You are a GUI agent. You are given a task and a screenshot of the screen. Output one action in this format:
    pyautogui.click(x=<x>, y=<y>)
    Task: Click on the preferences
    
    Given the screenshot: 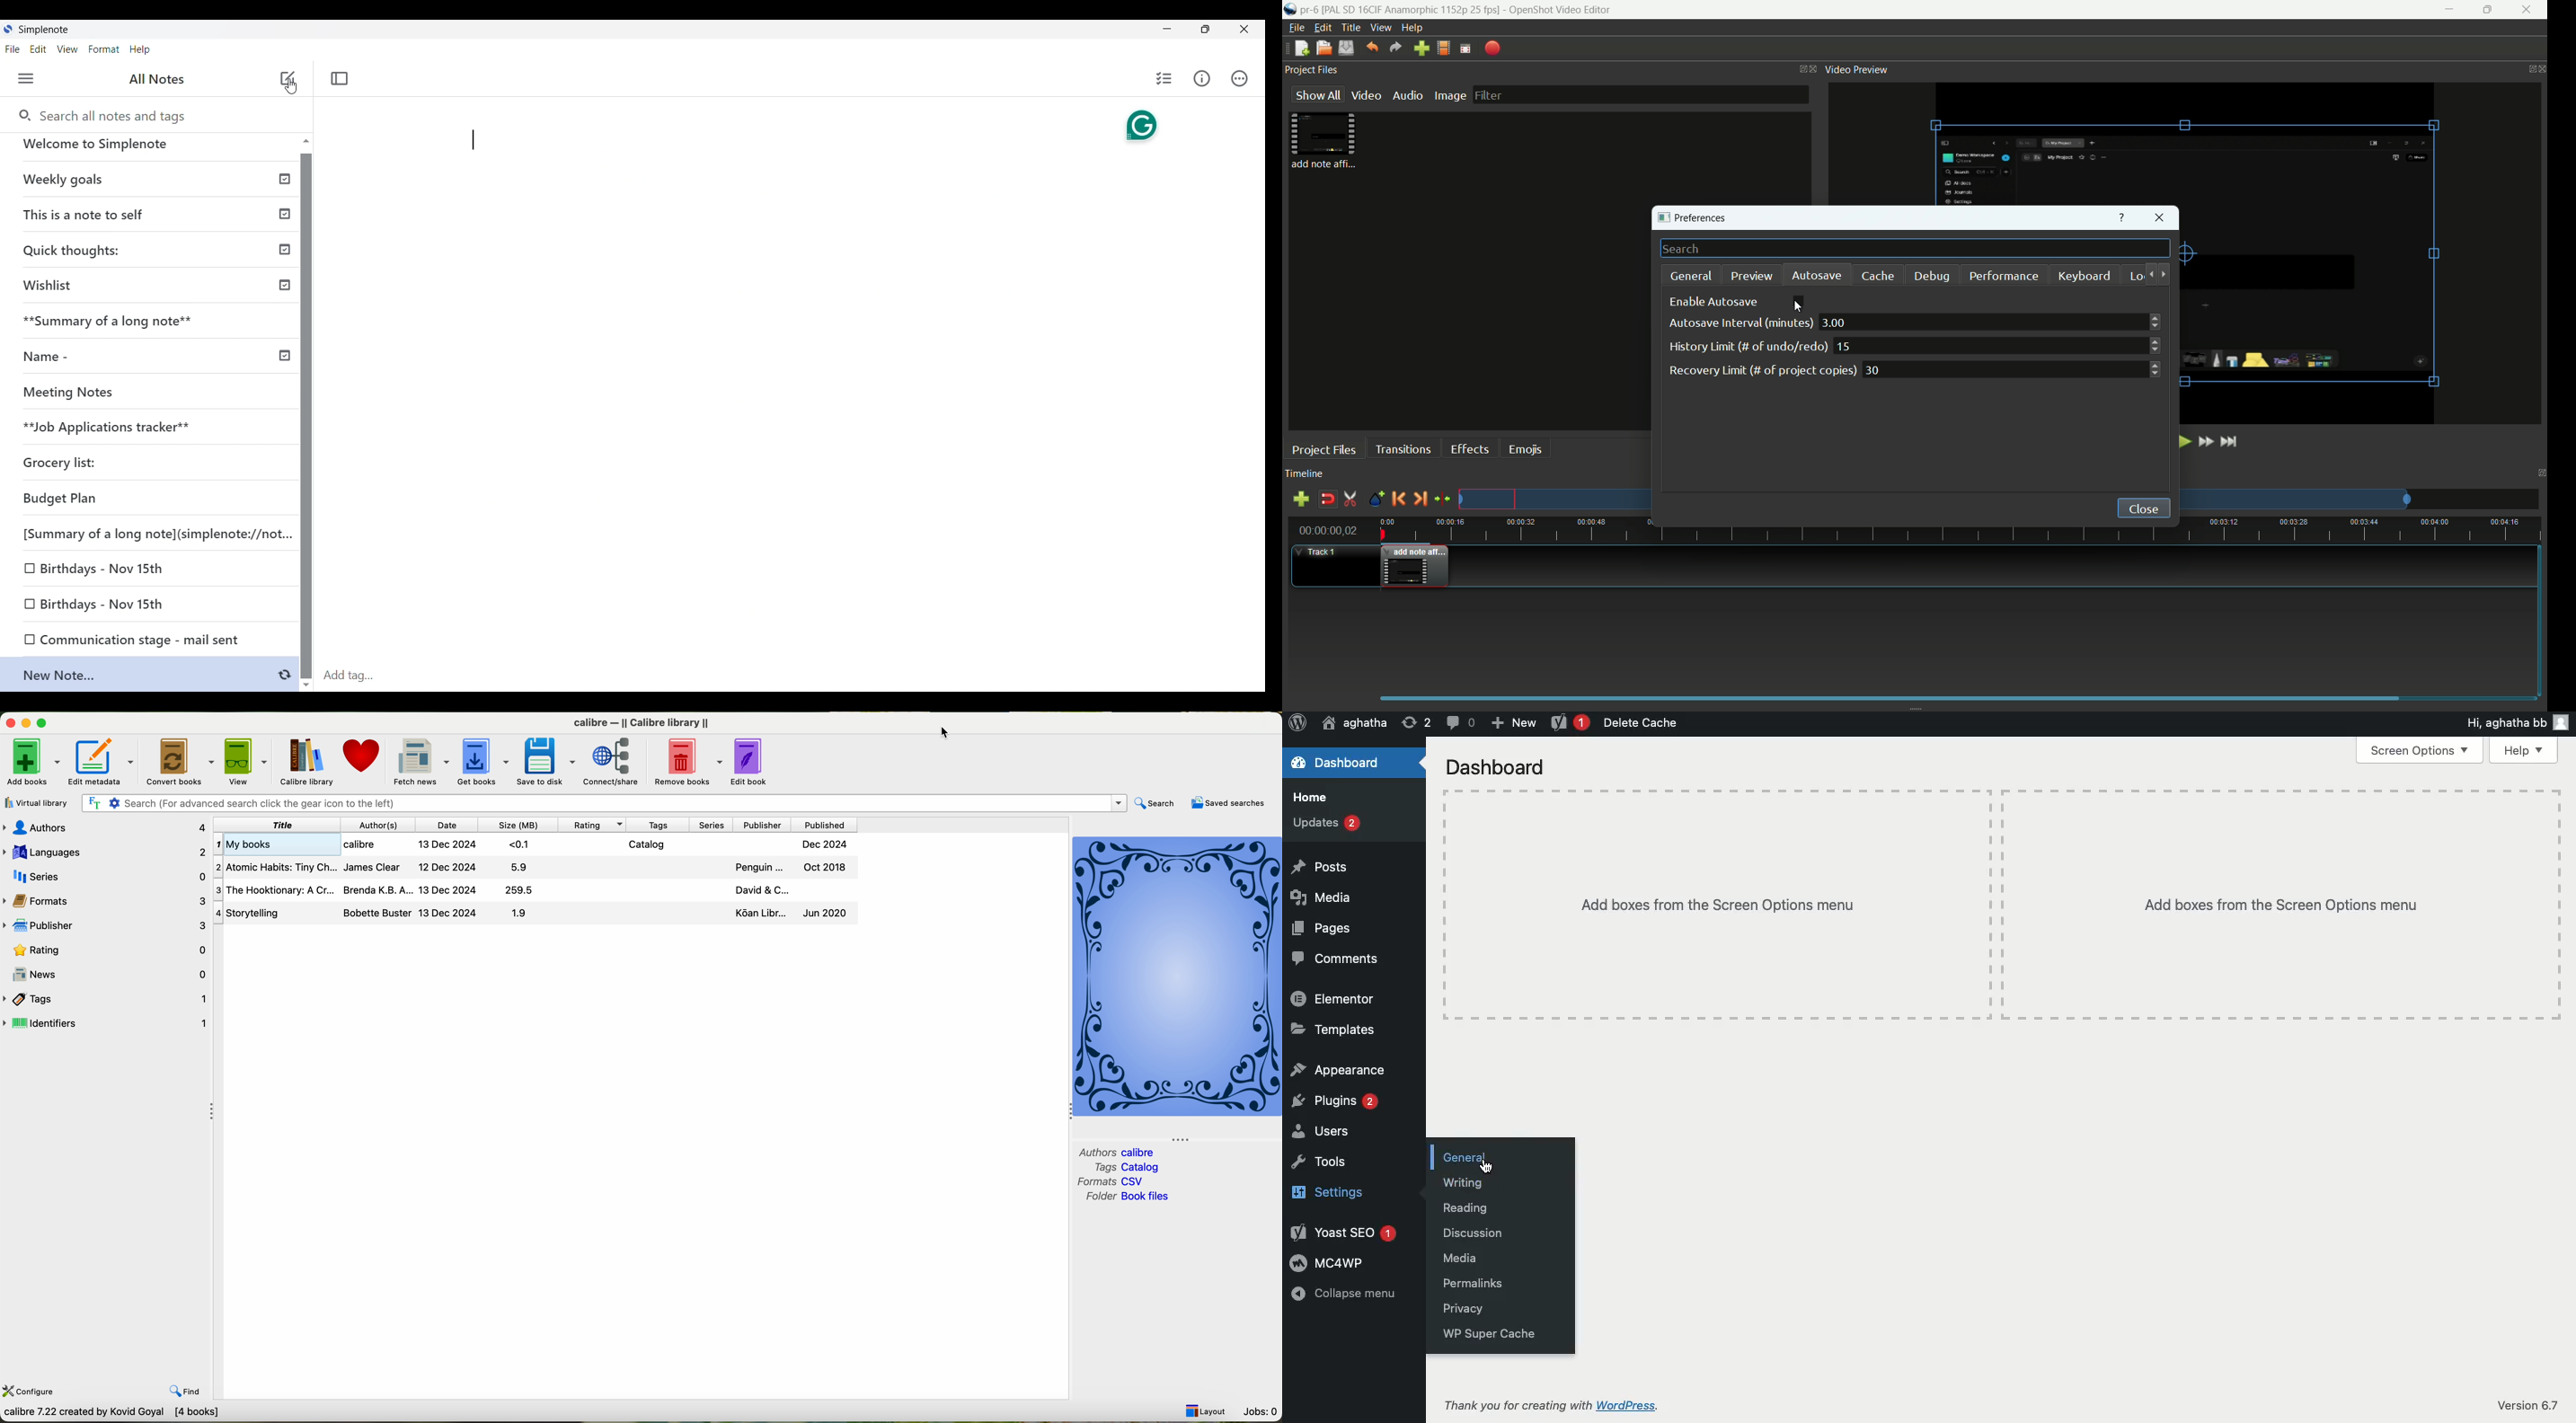 What is the action you would take?
    pyautogui.click(x=1691, y=218)
    